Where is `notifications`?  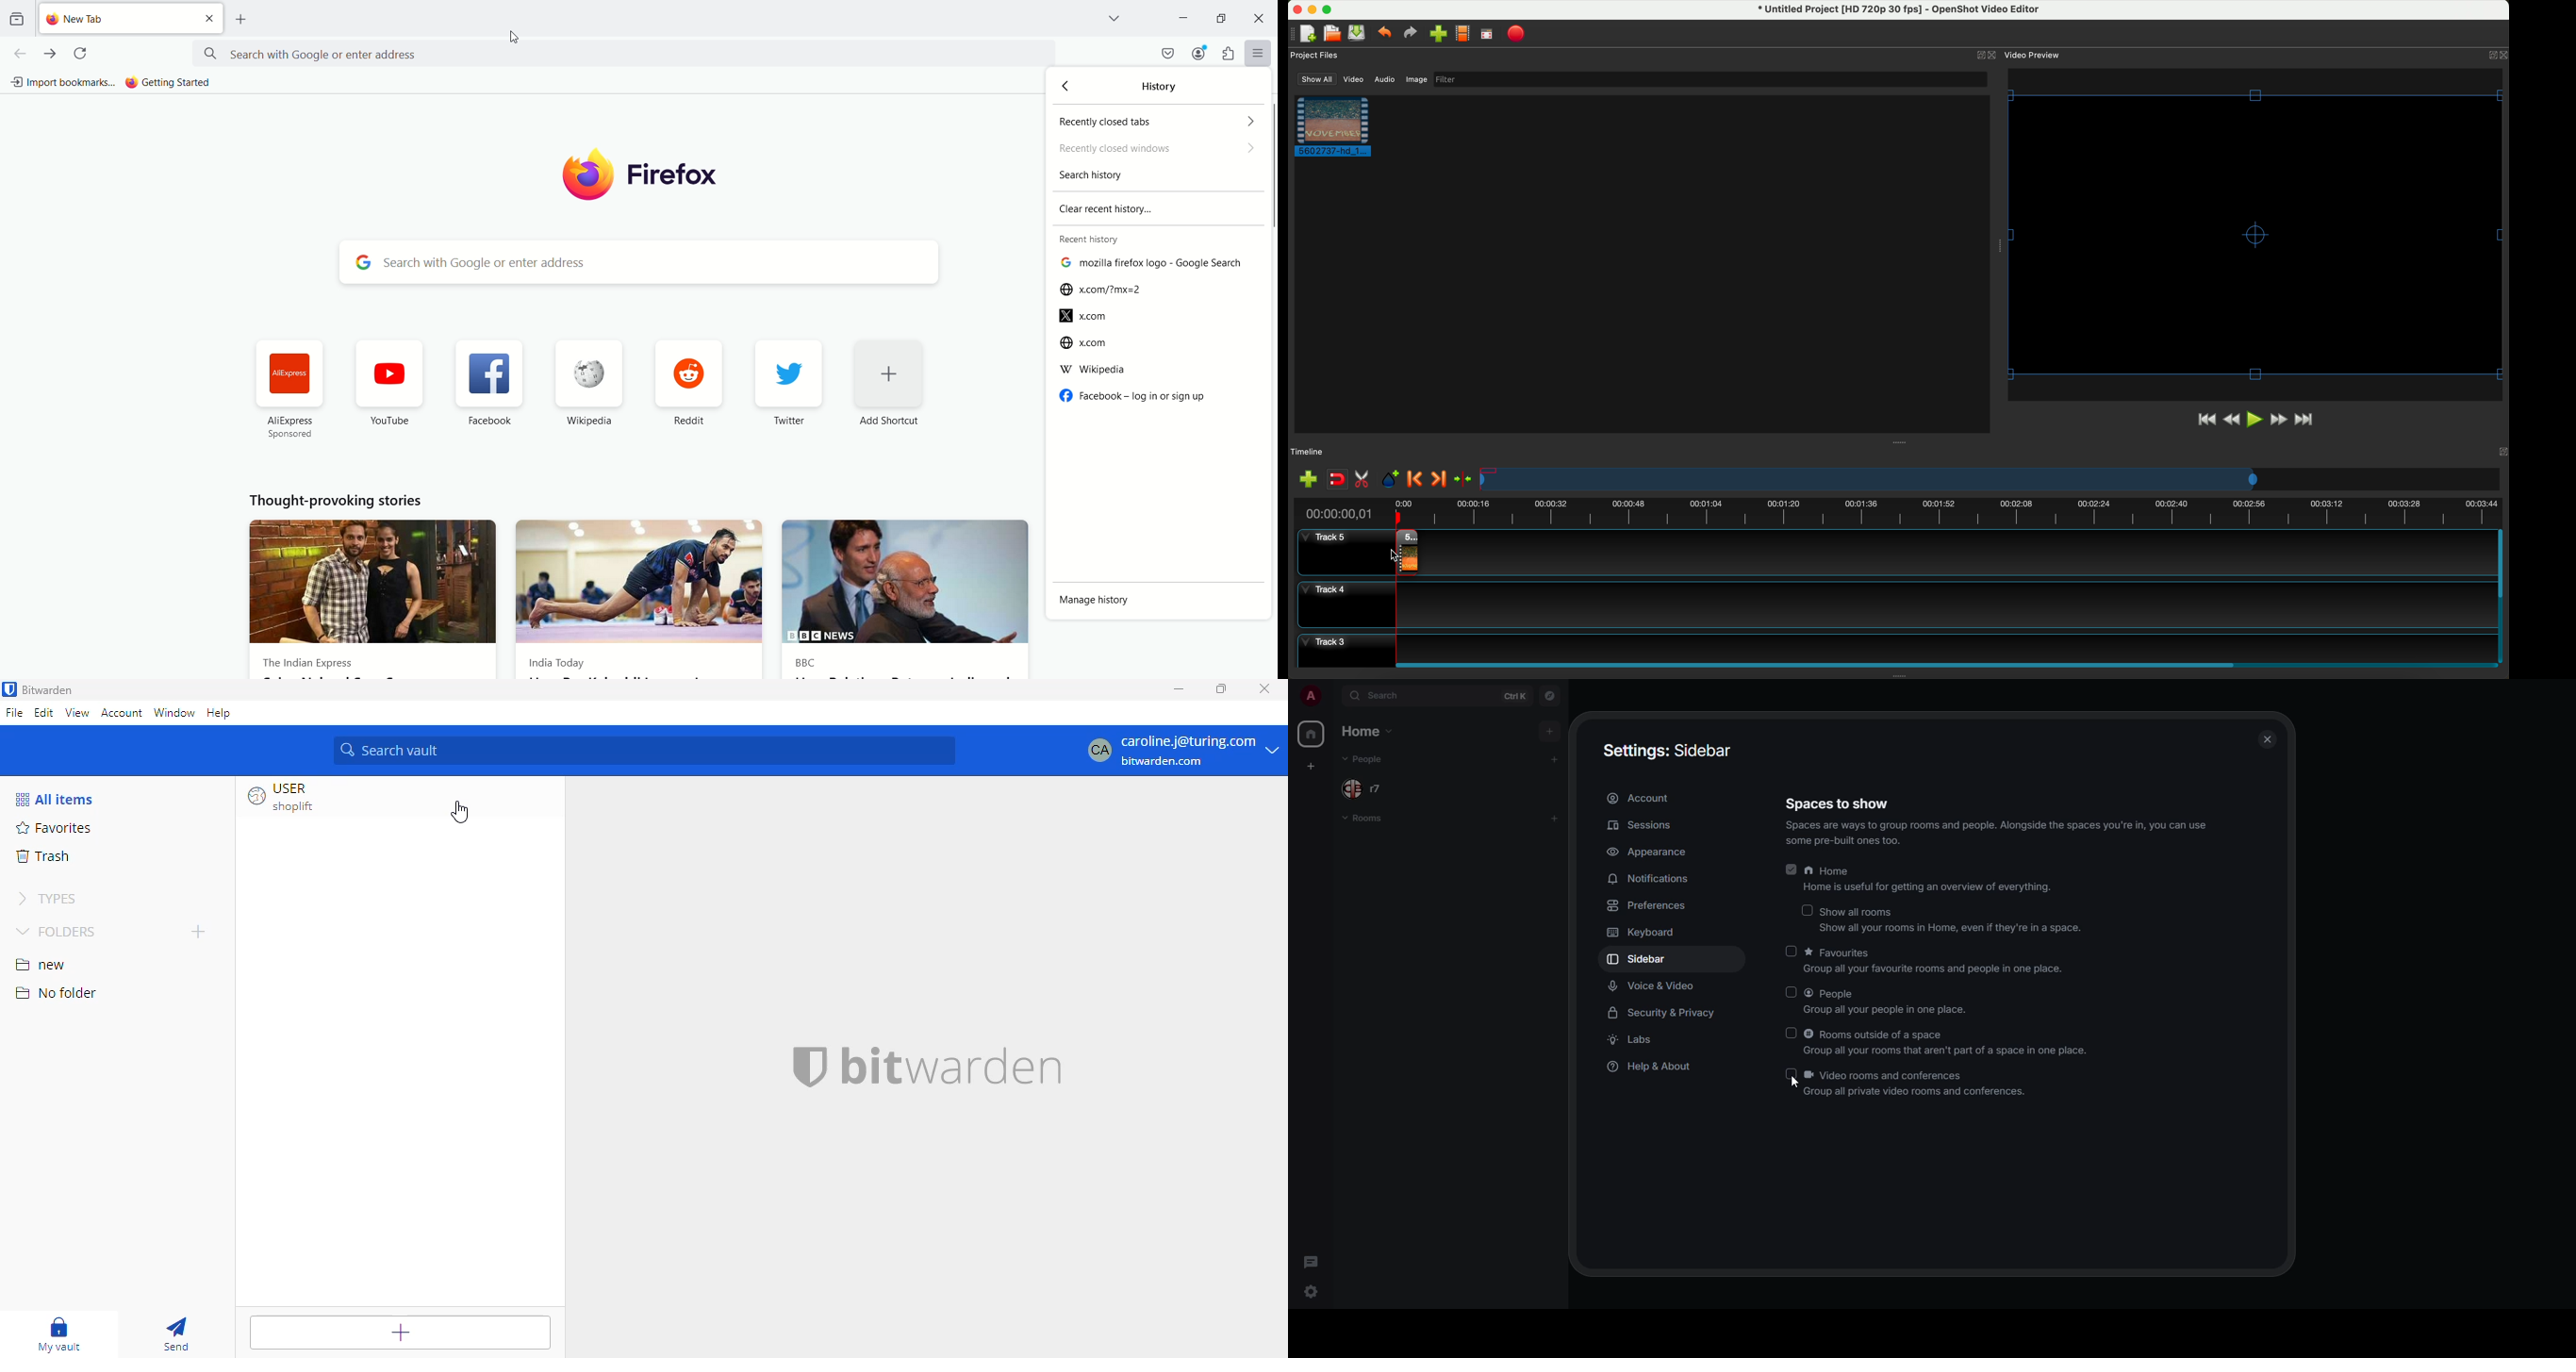 notifications is located at coordinates (1646, 878).